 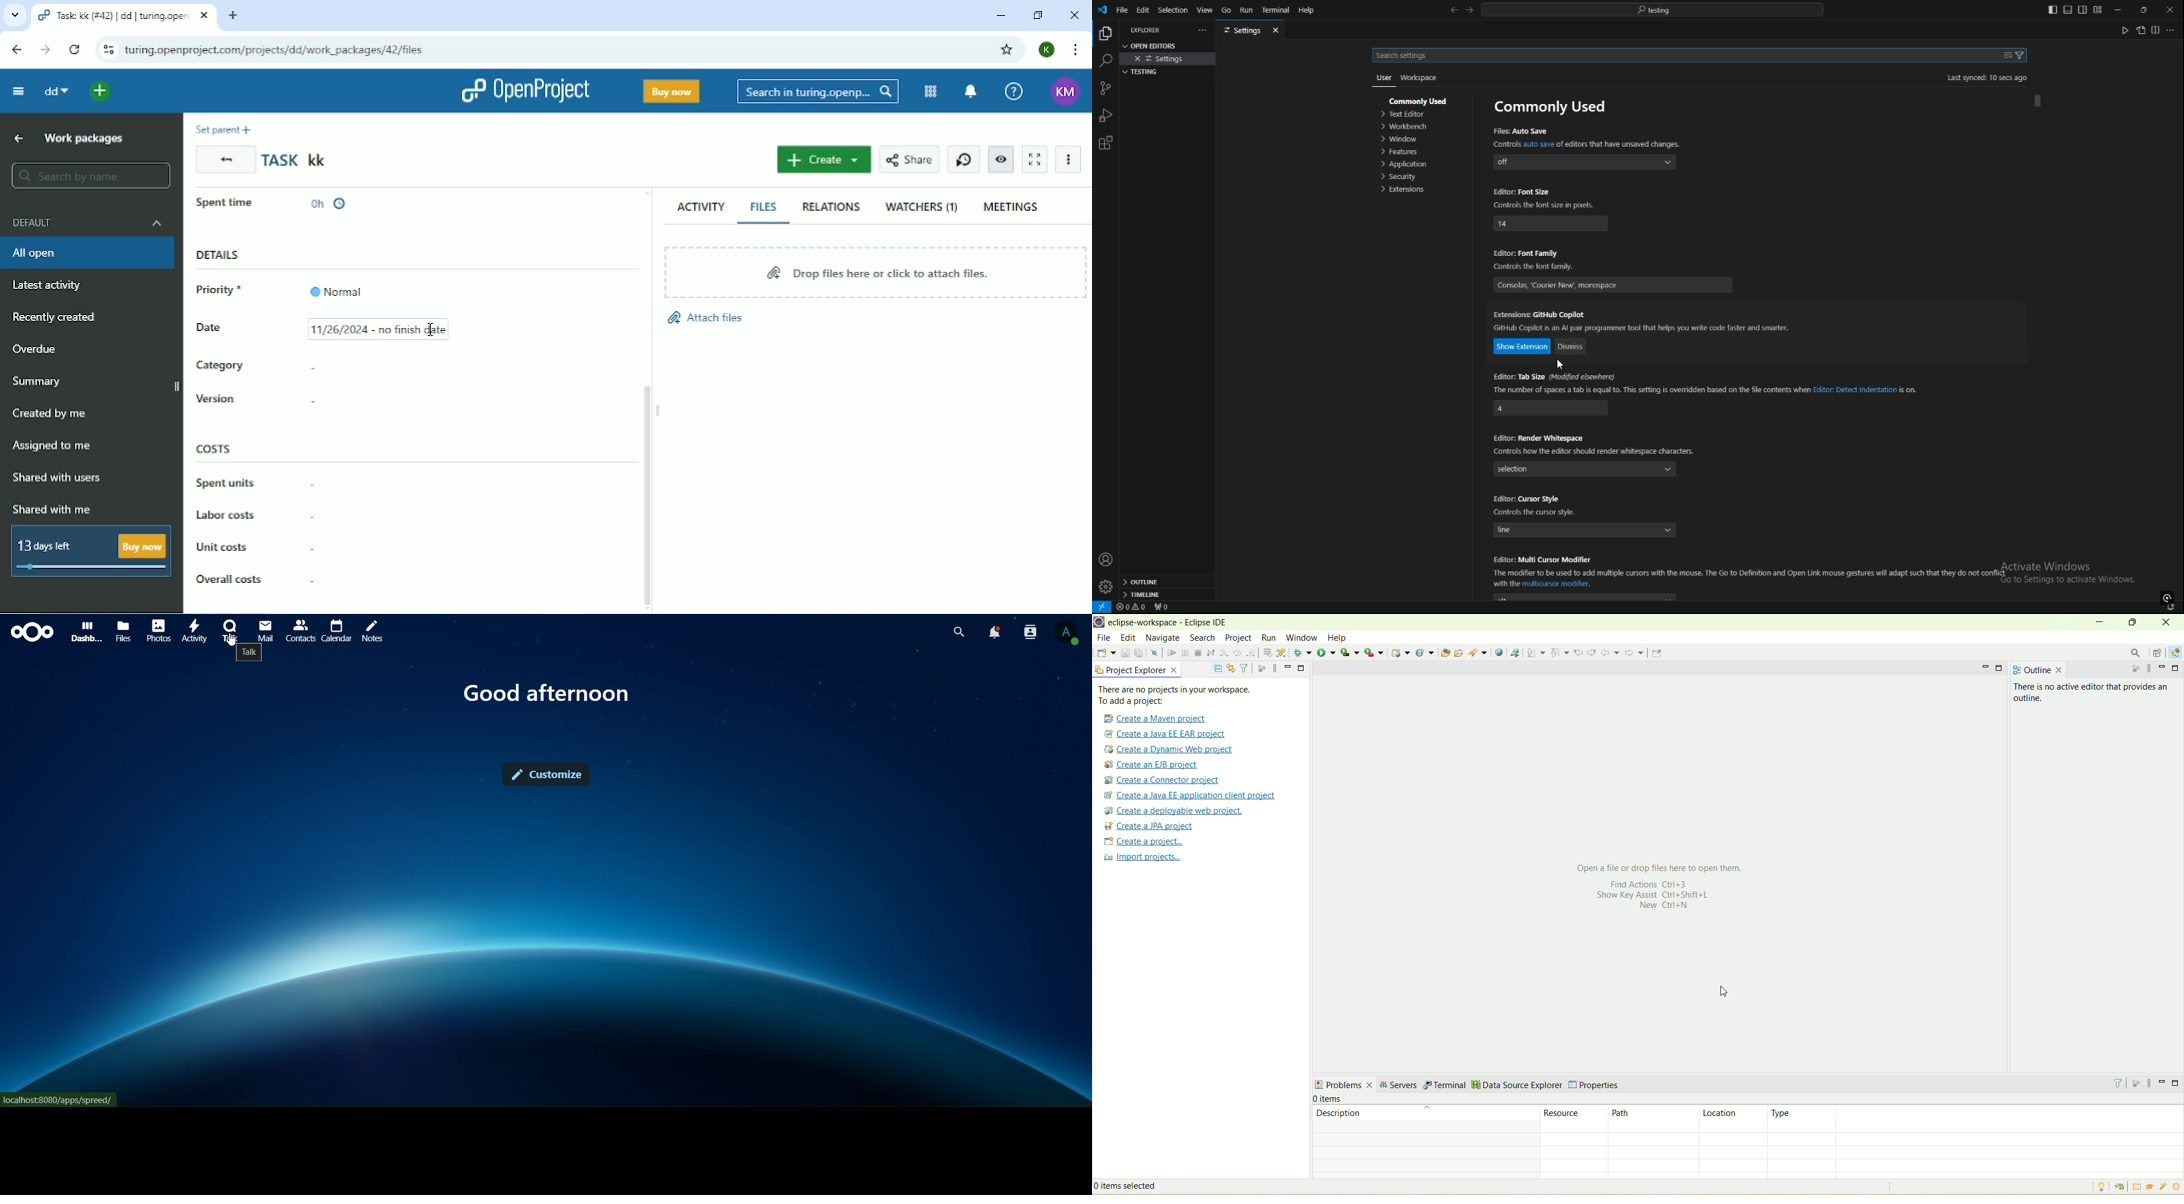 What do you see at coordinates (1987, 77) in the screenshot?
I see `last synced` at bounding box center [1987, 77].